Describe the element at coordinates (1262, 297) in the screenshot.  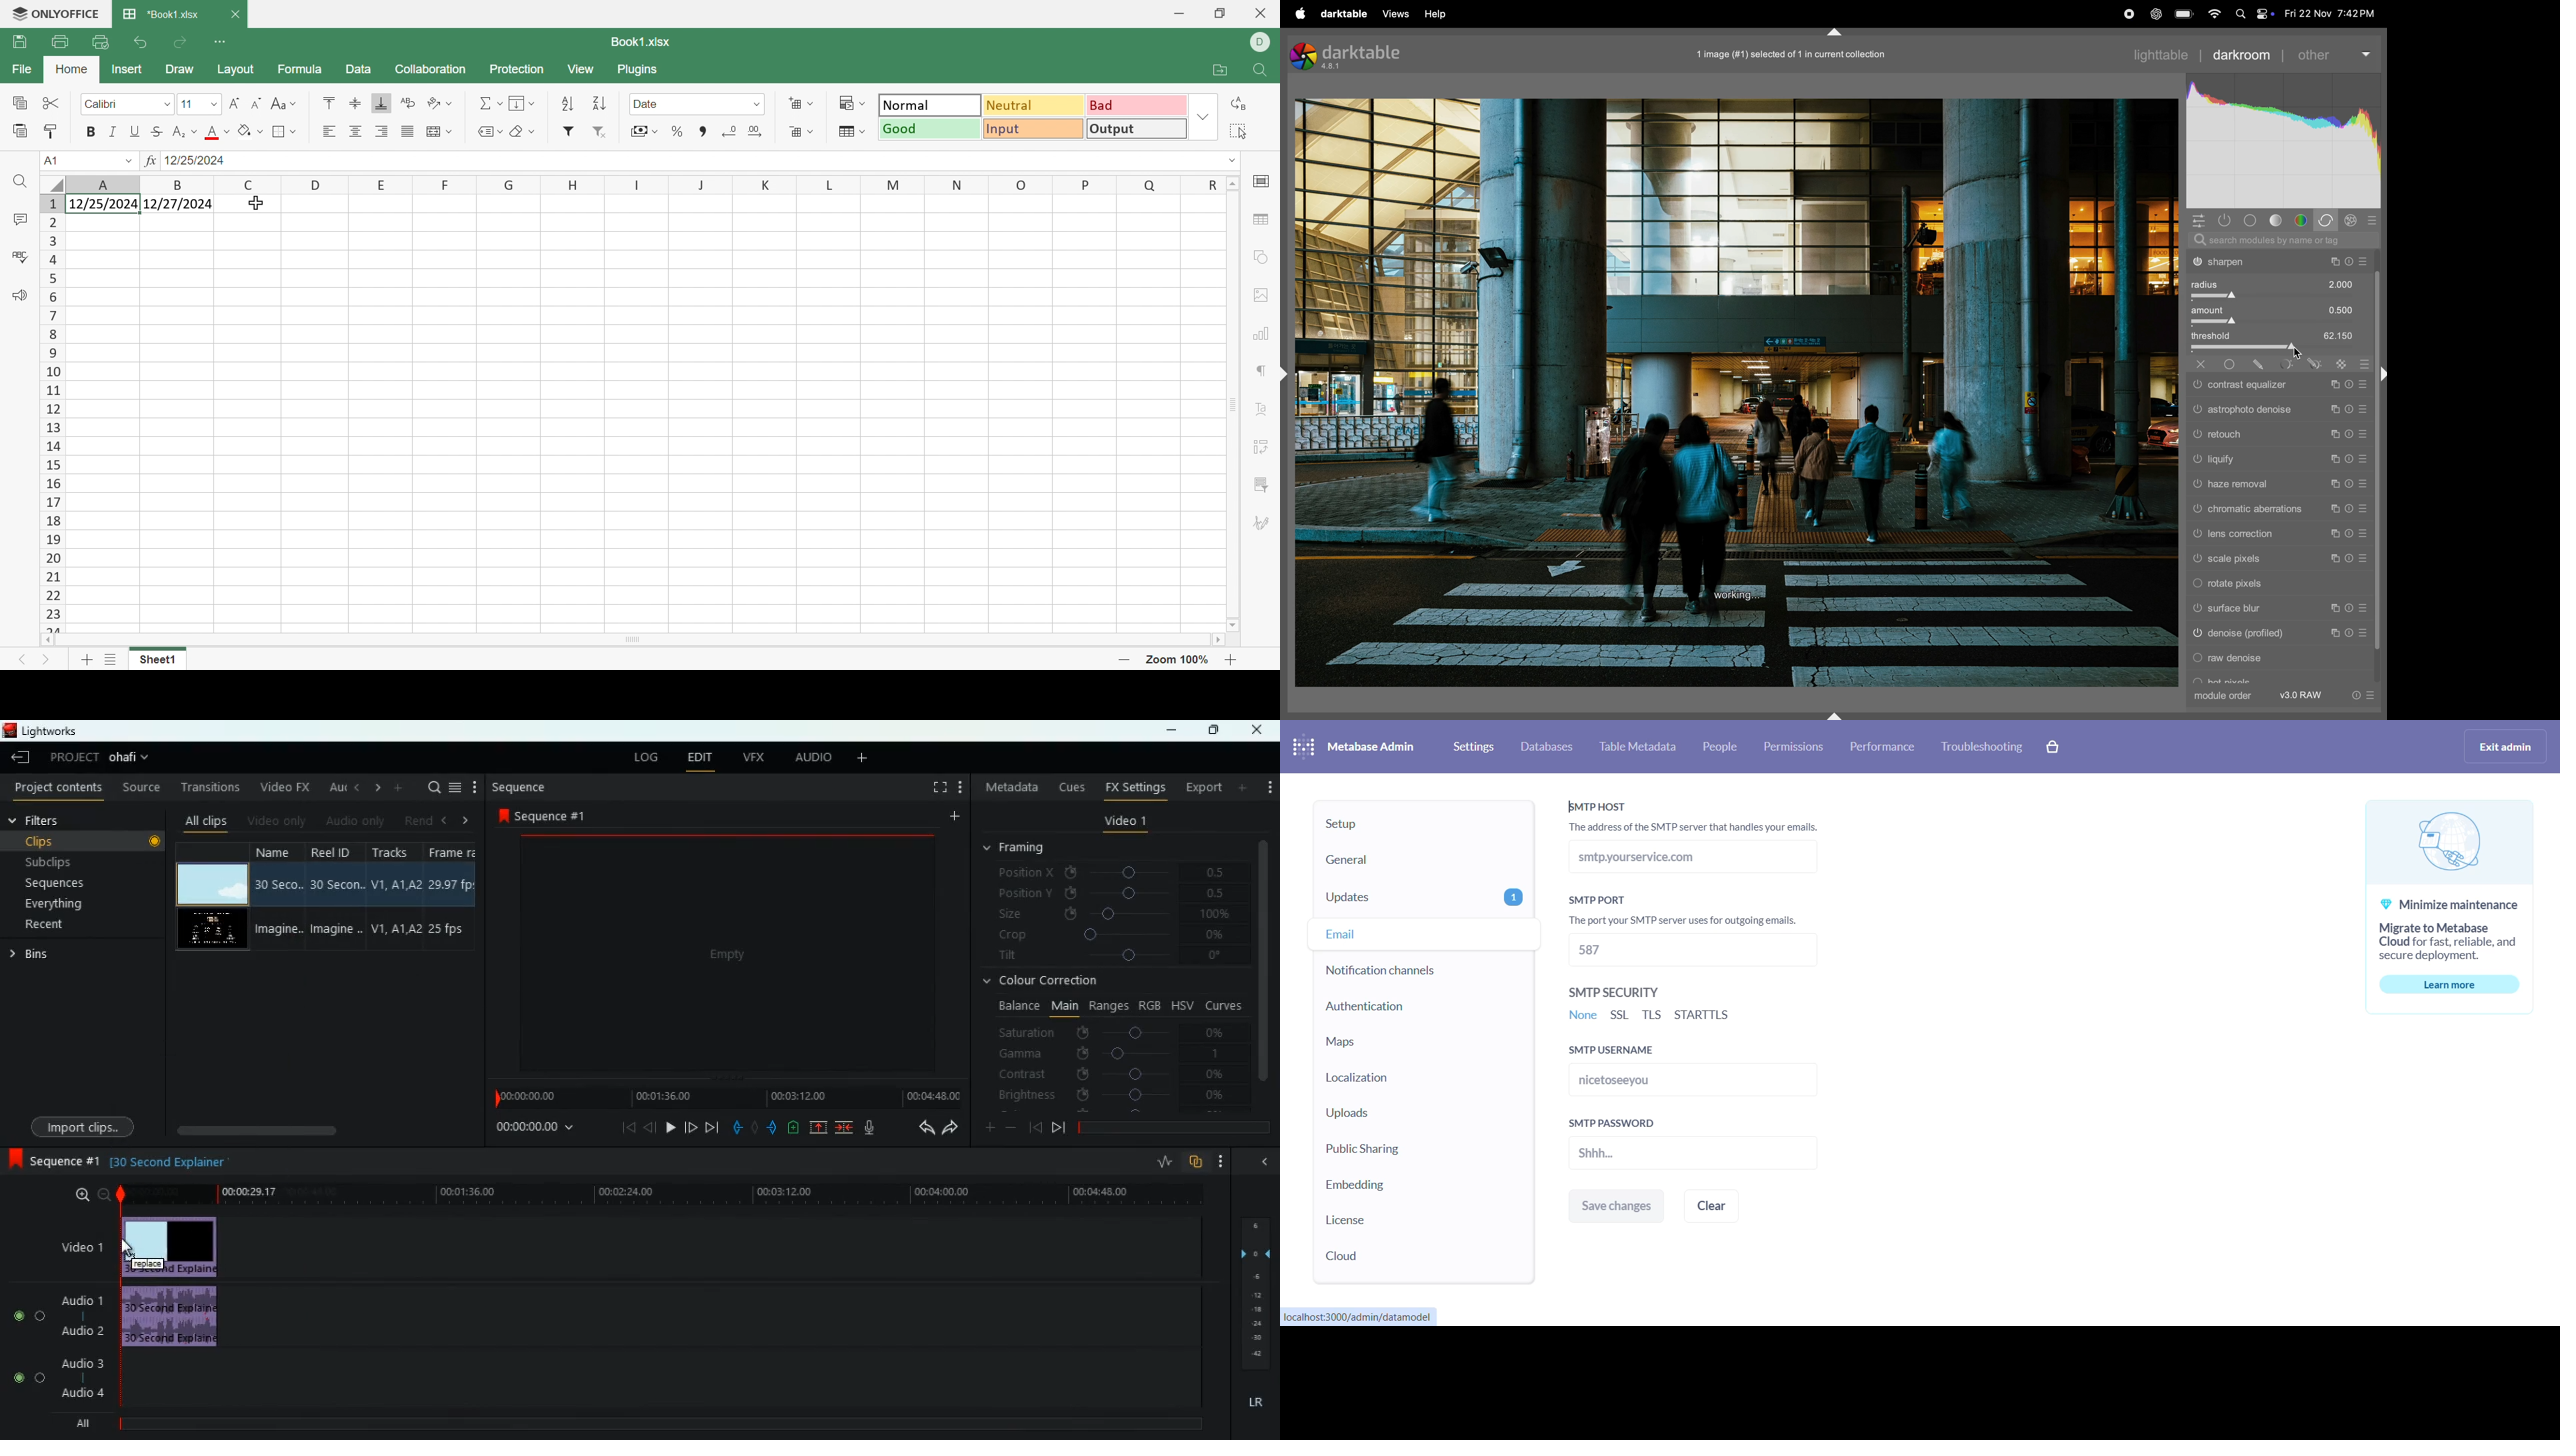
I see `Image settings` at that location.